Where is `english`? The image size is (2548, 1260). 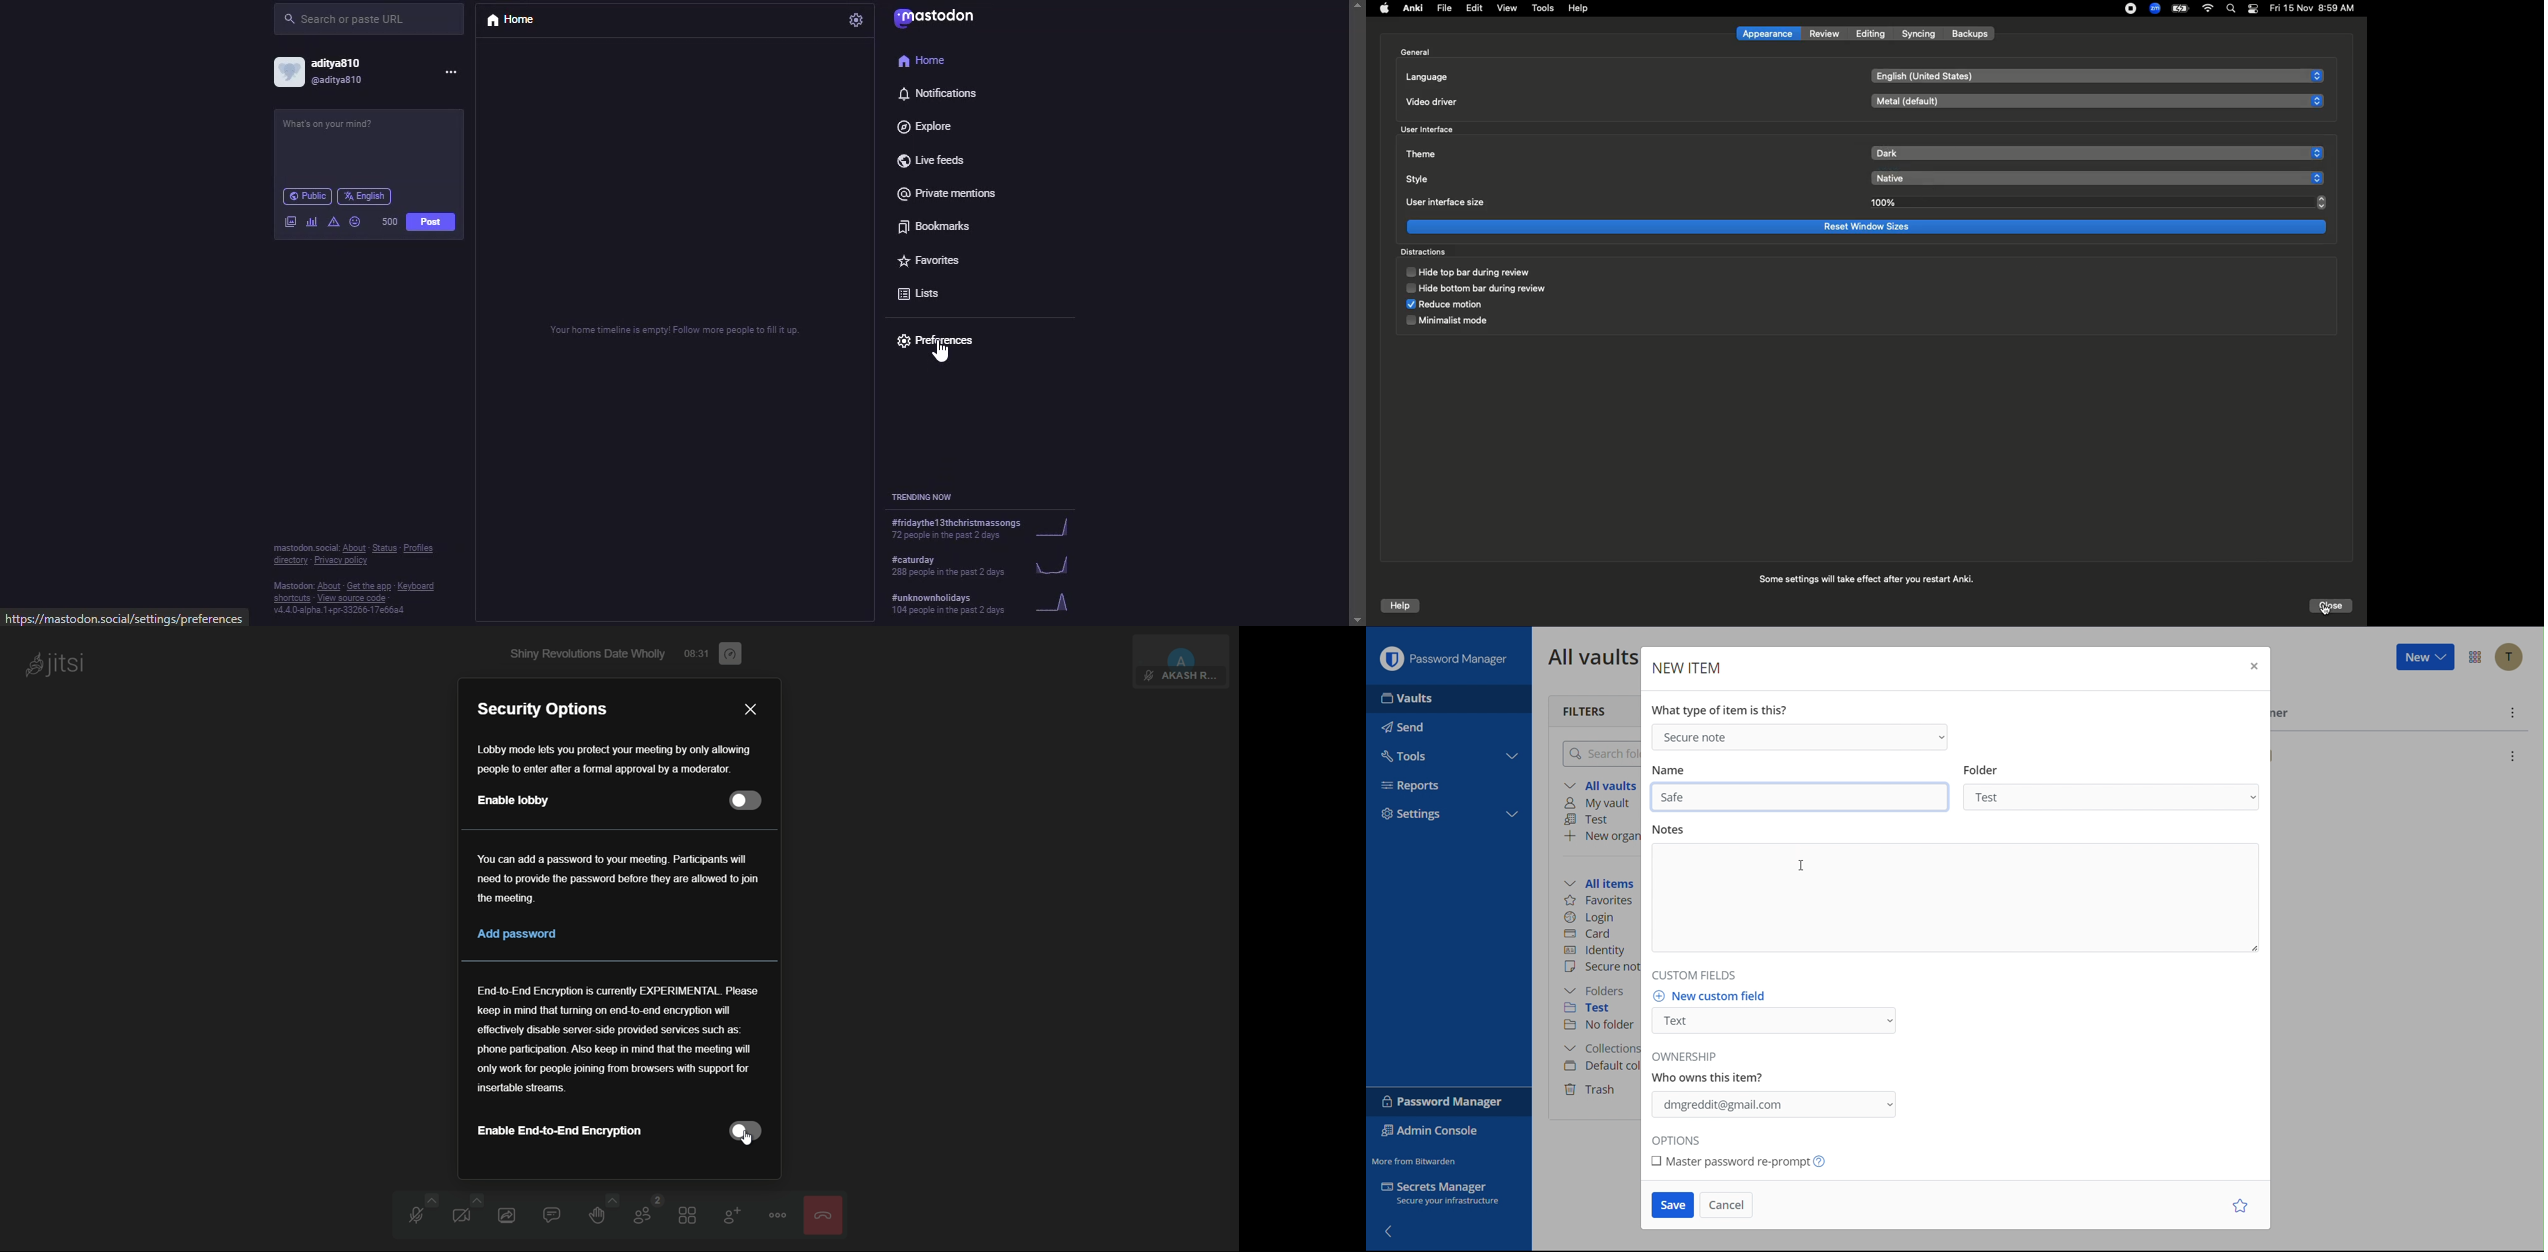
english is located at coordinates (365, 196).